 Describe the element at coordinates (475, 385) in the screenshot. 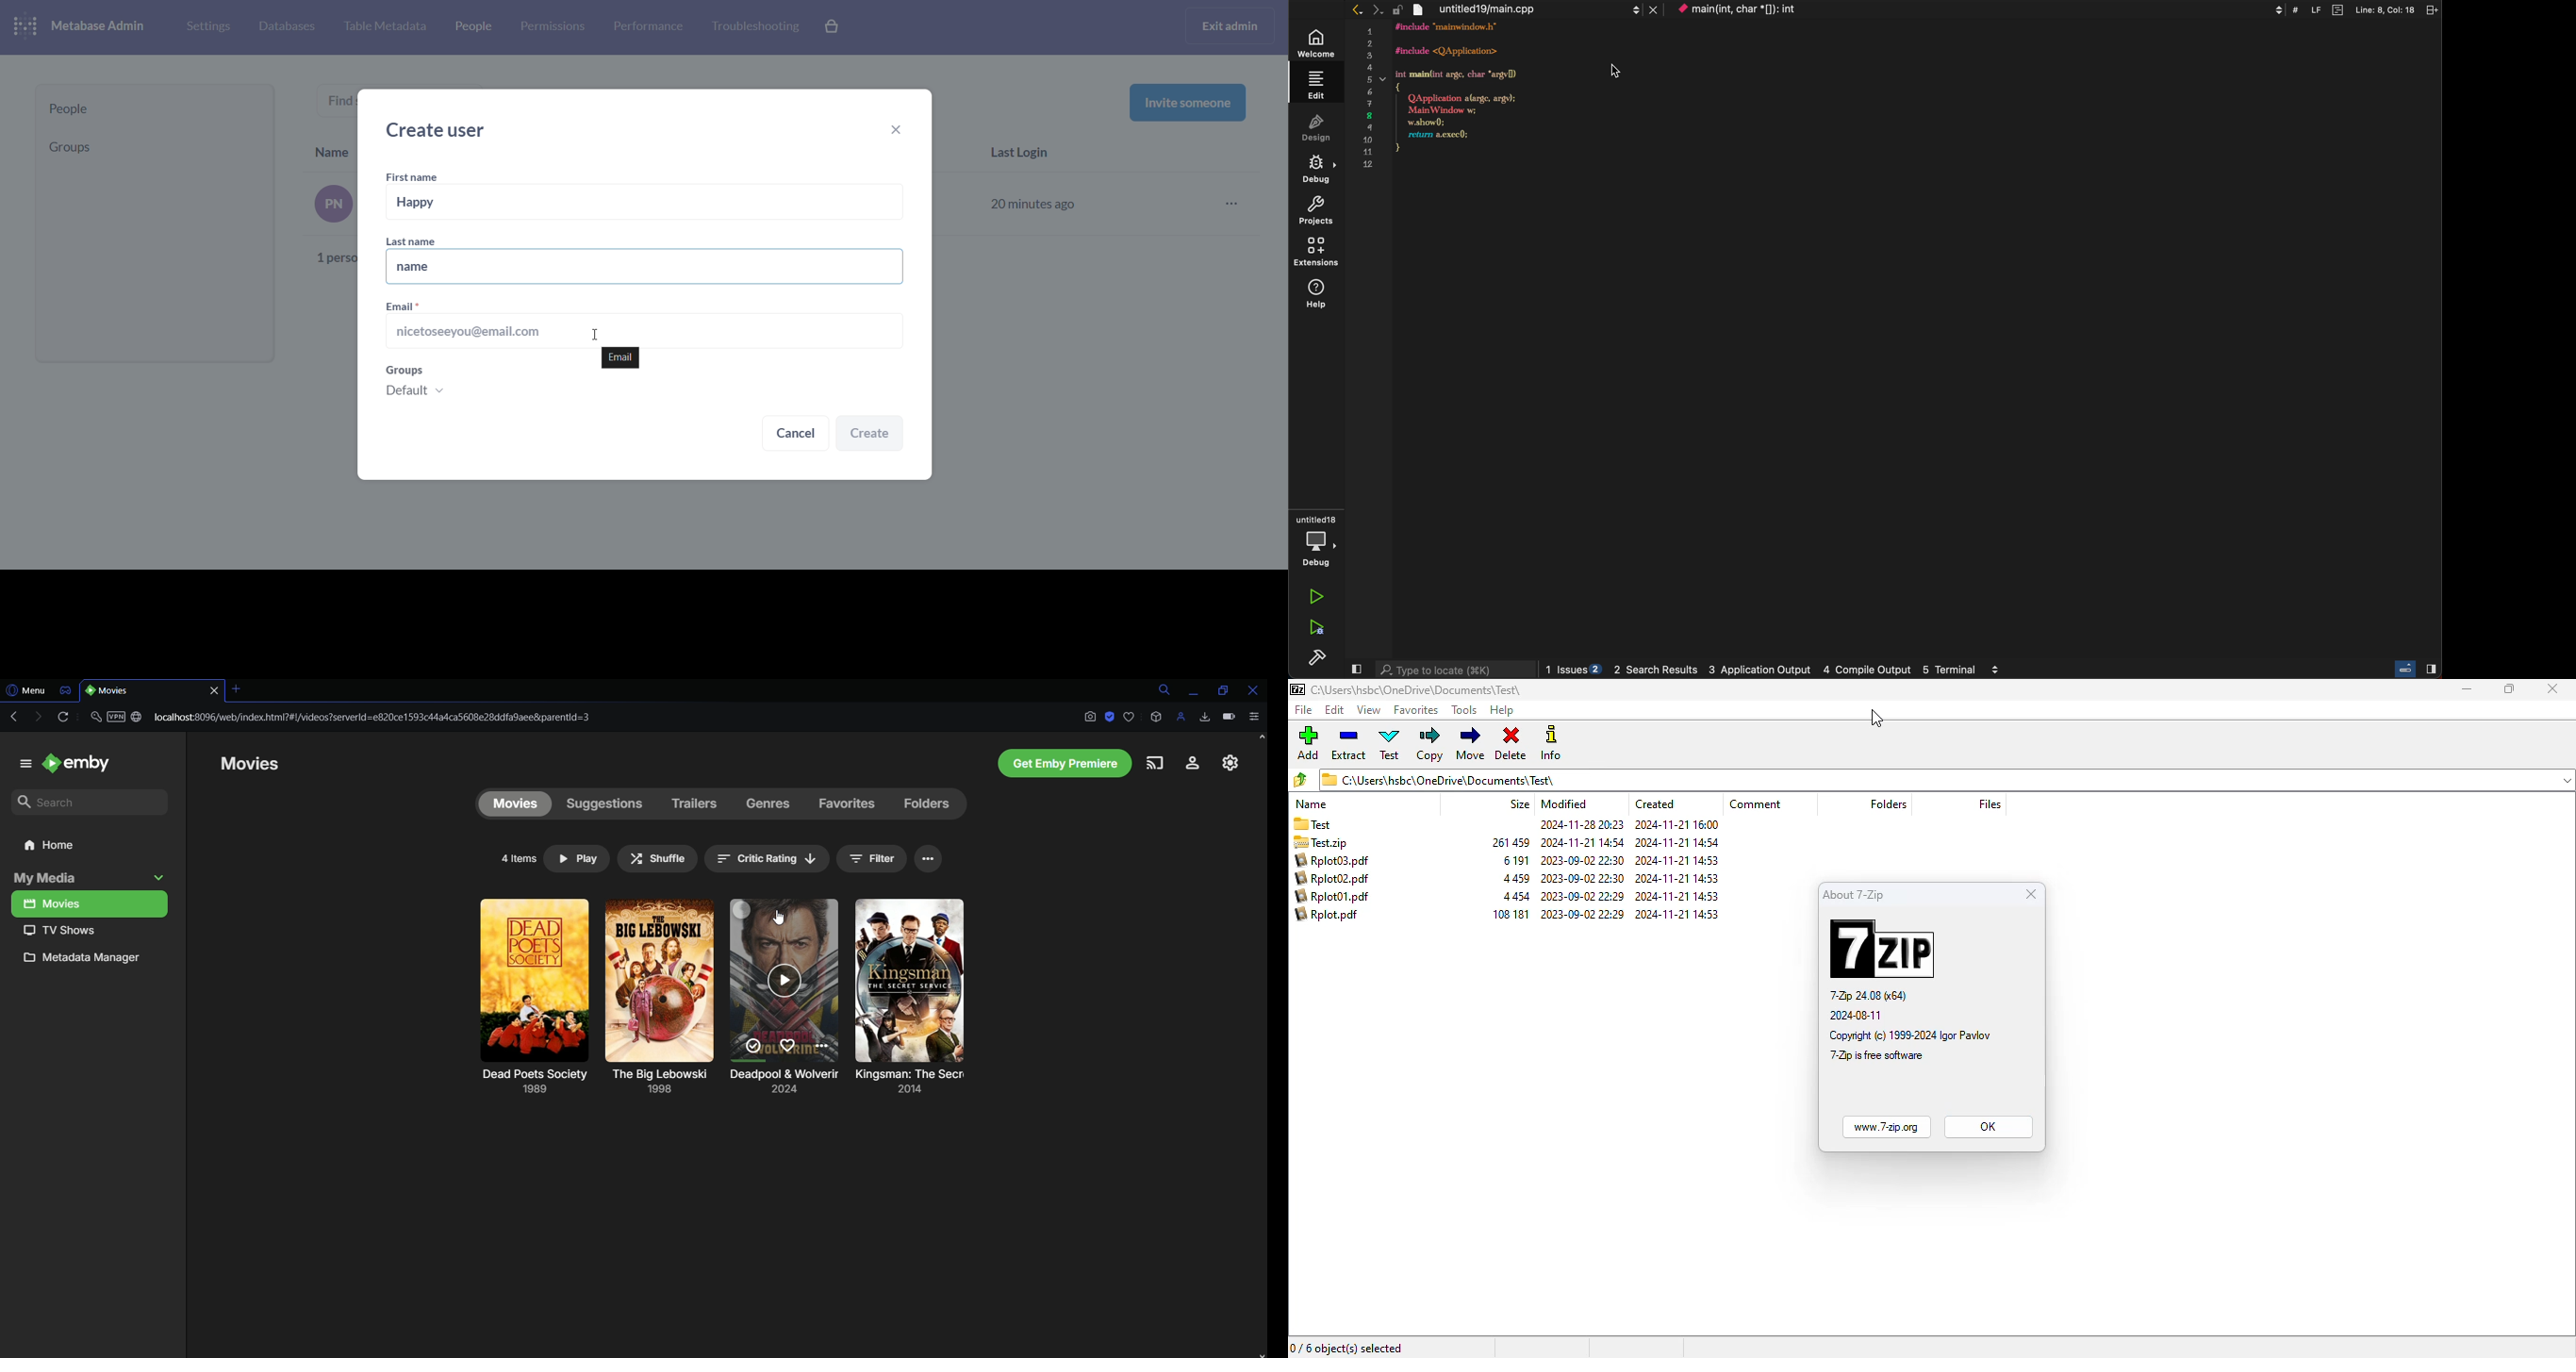

I see `groups` at that location.